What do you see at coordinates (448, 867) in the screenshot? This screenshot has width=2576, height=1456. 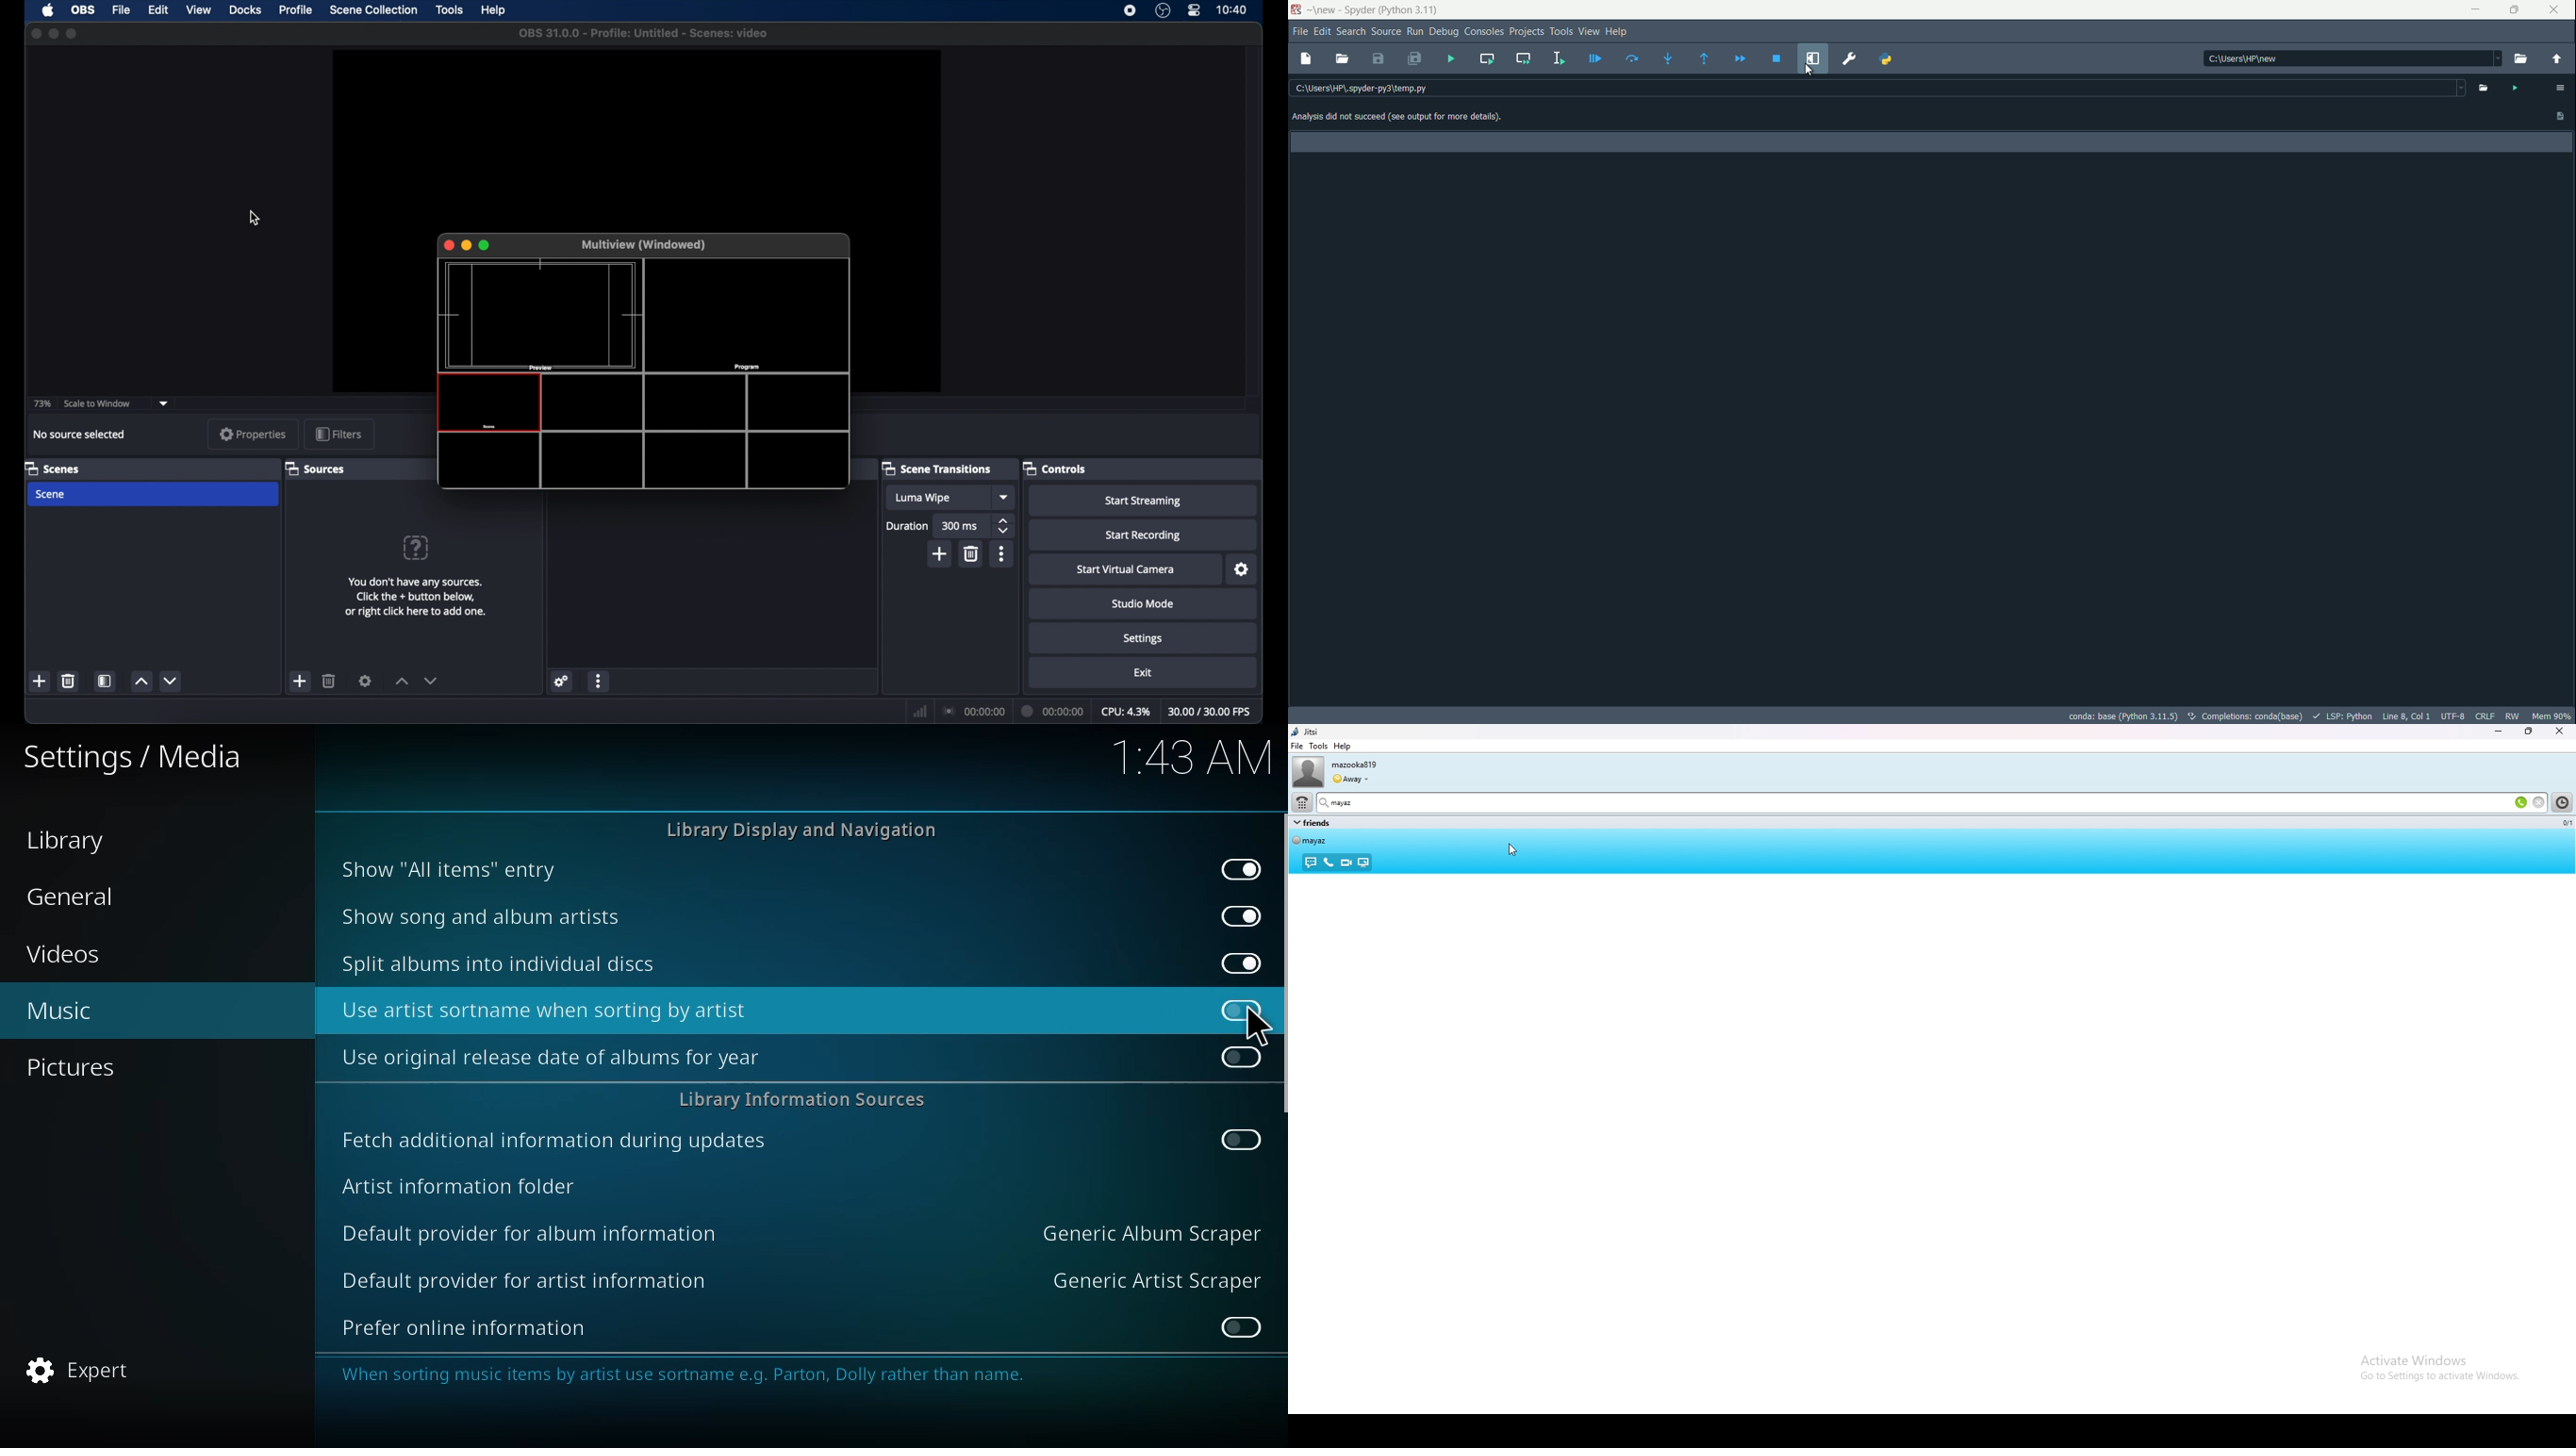 I see `show all items` at bounding box center [448, 867].